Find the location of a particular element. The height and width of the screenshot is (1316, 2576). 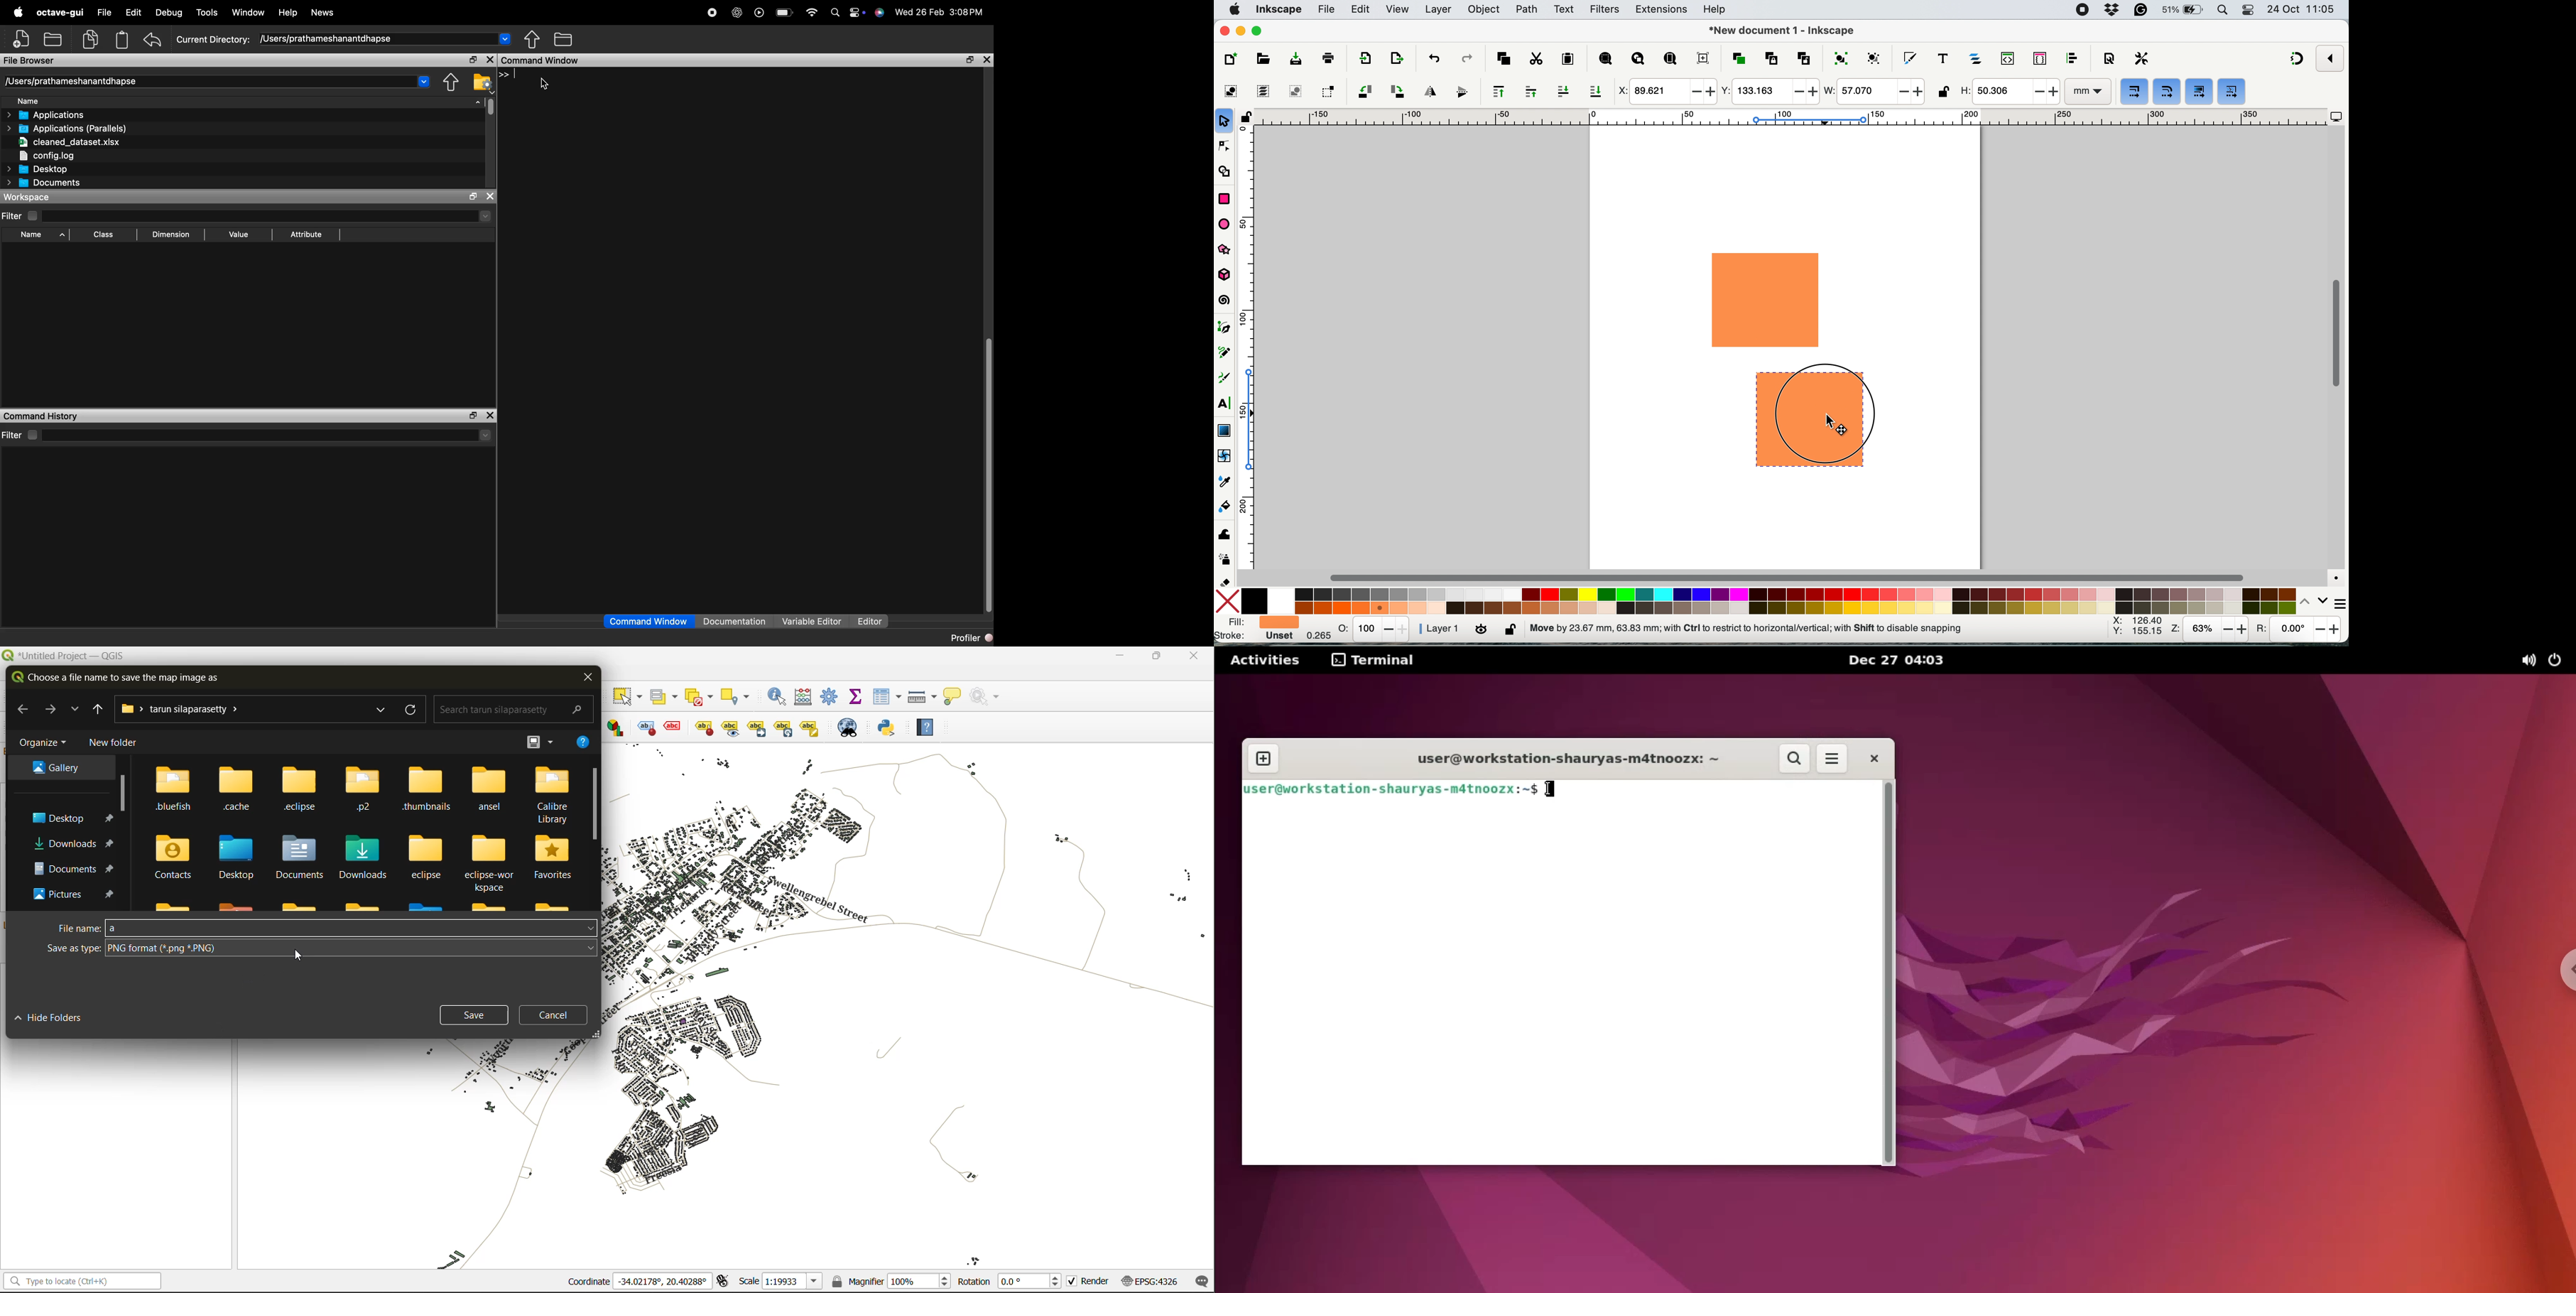

inkscape is located at coordinates (1278, 10).